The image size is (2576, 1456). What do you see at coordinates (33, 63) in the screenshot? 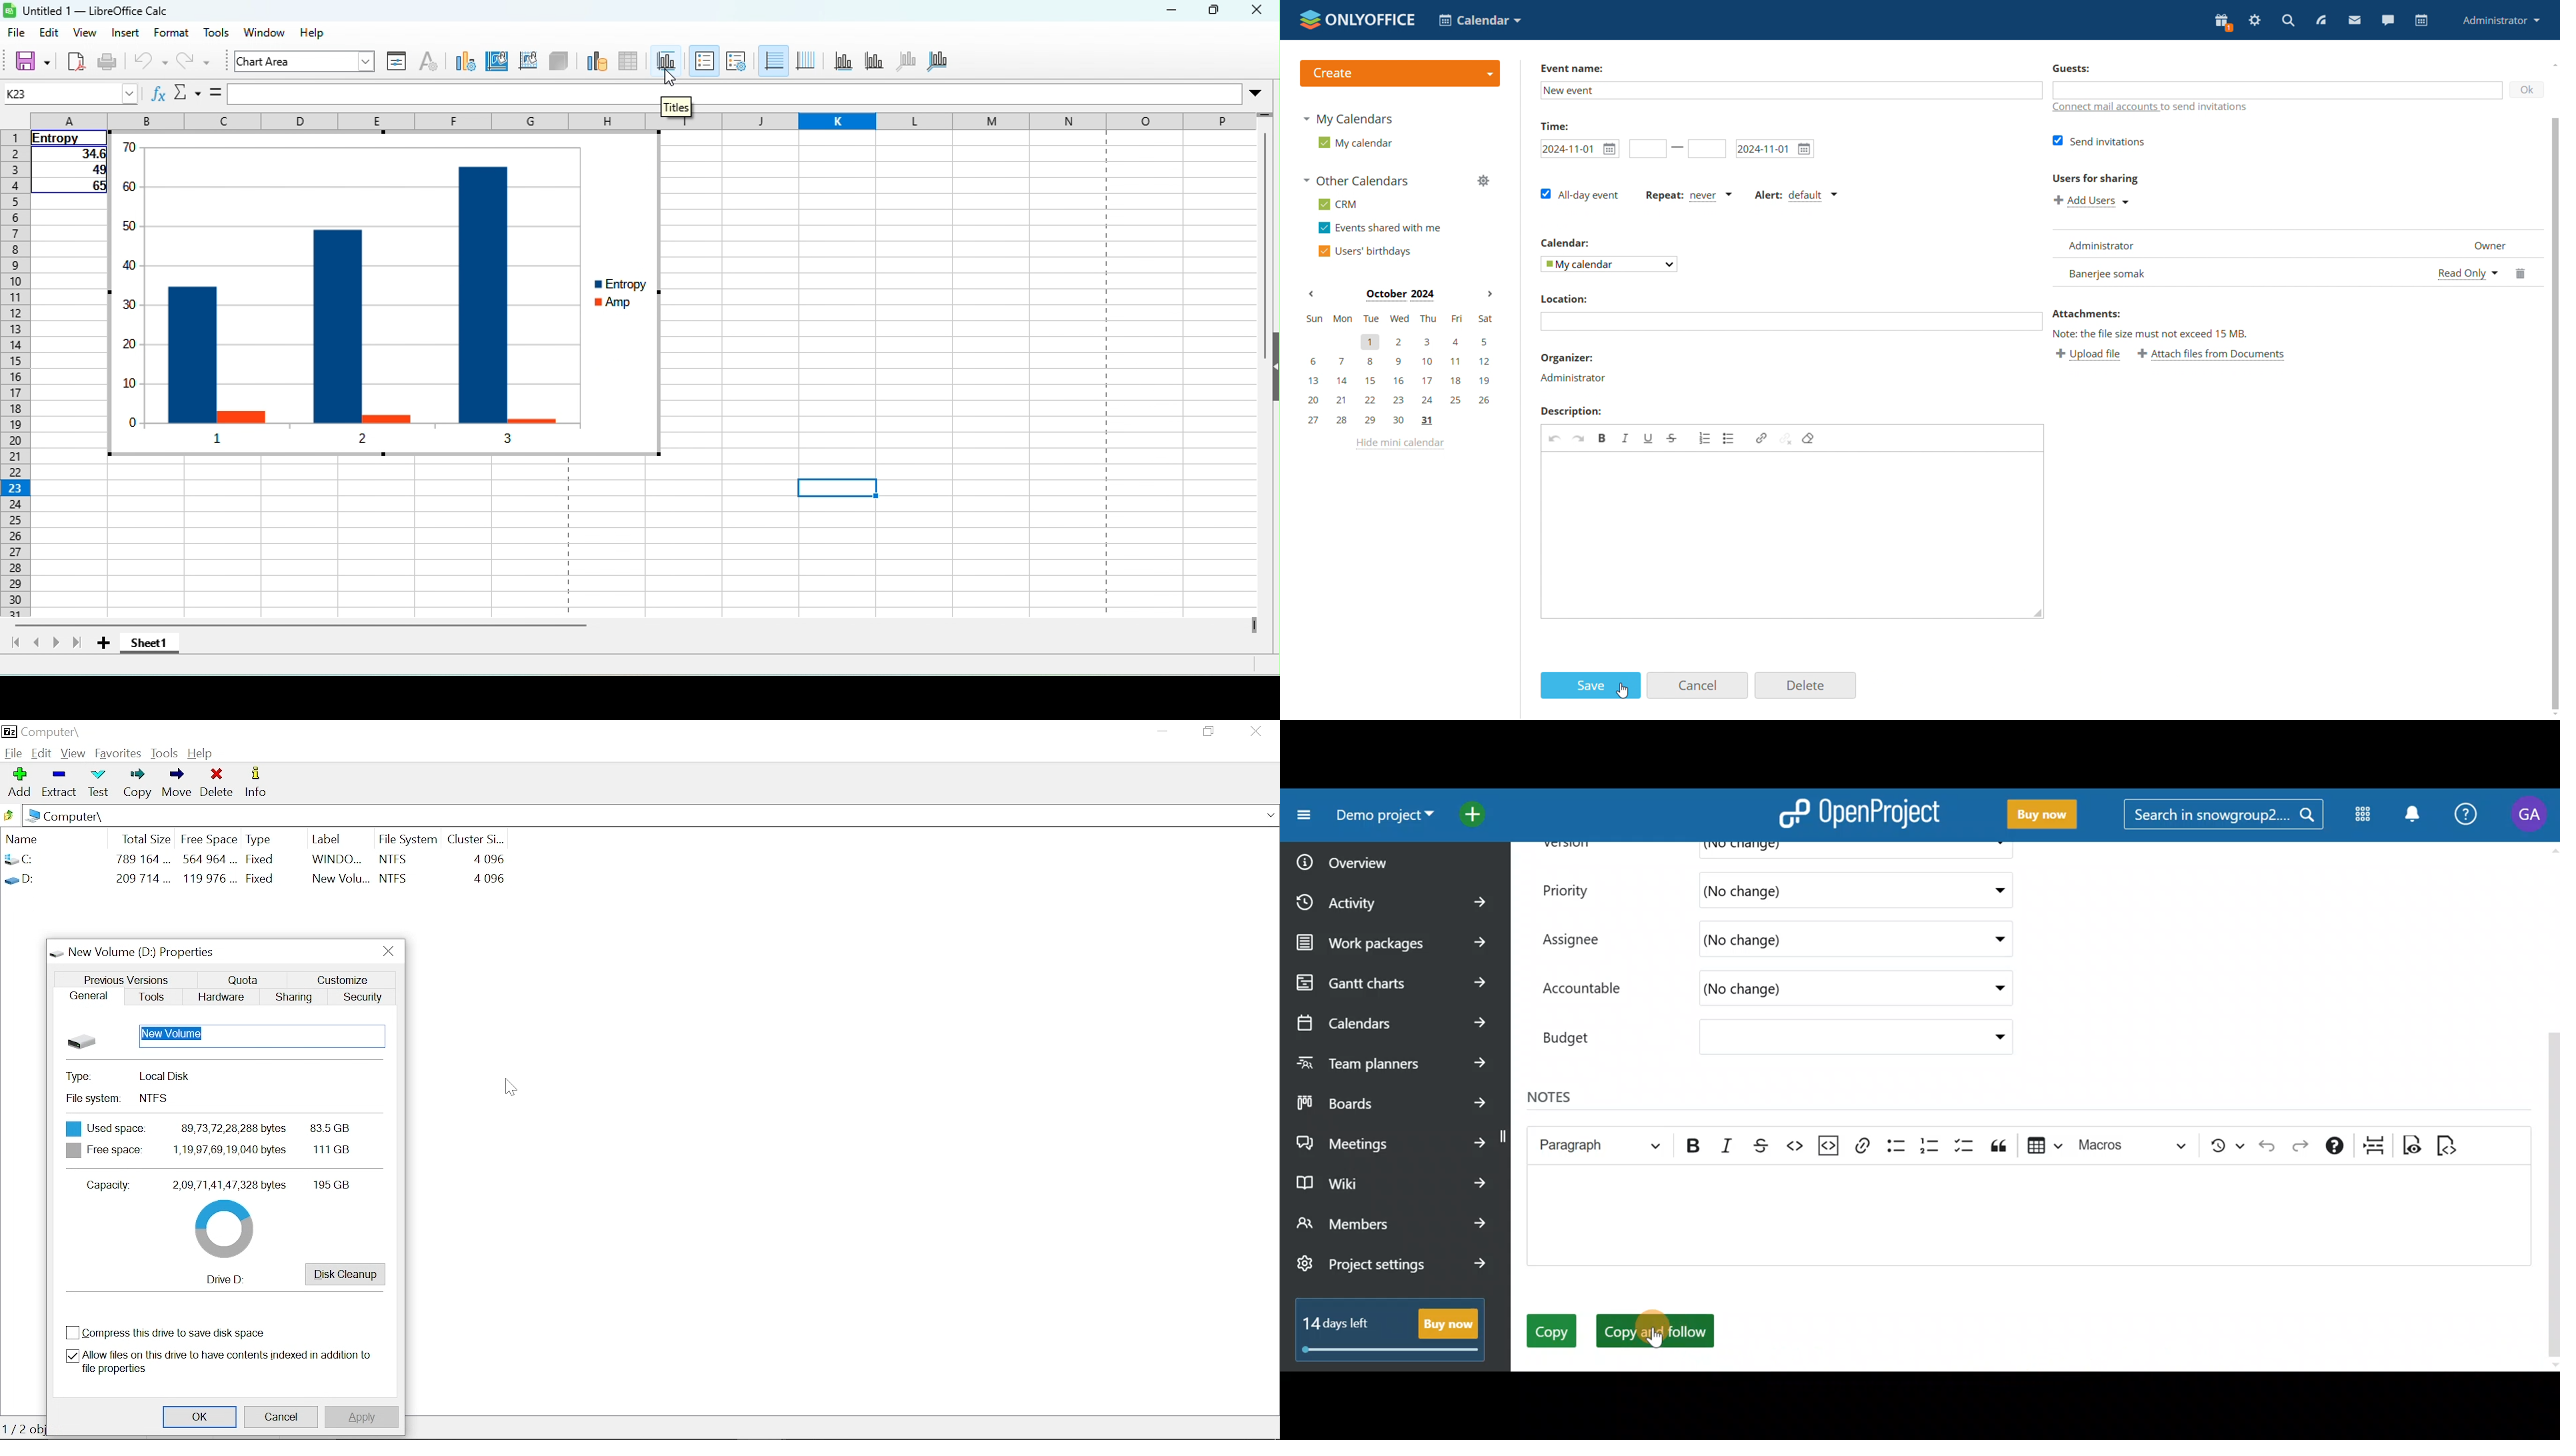
I see `save` at bounding box center [33, 63].